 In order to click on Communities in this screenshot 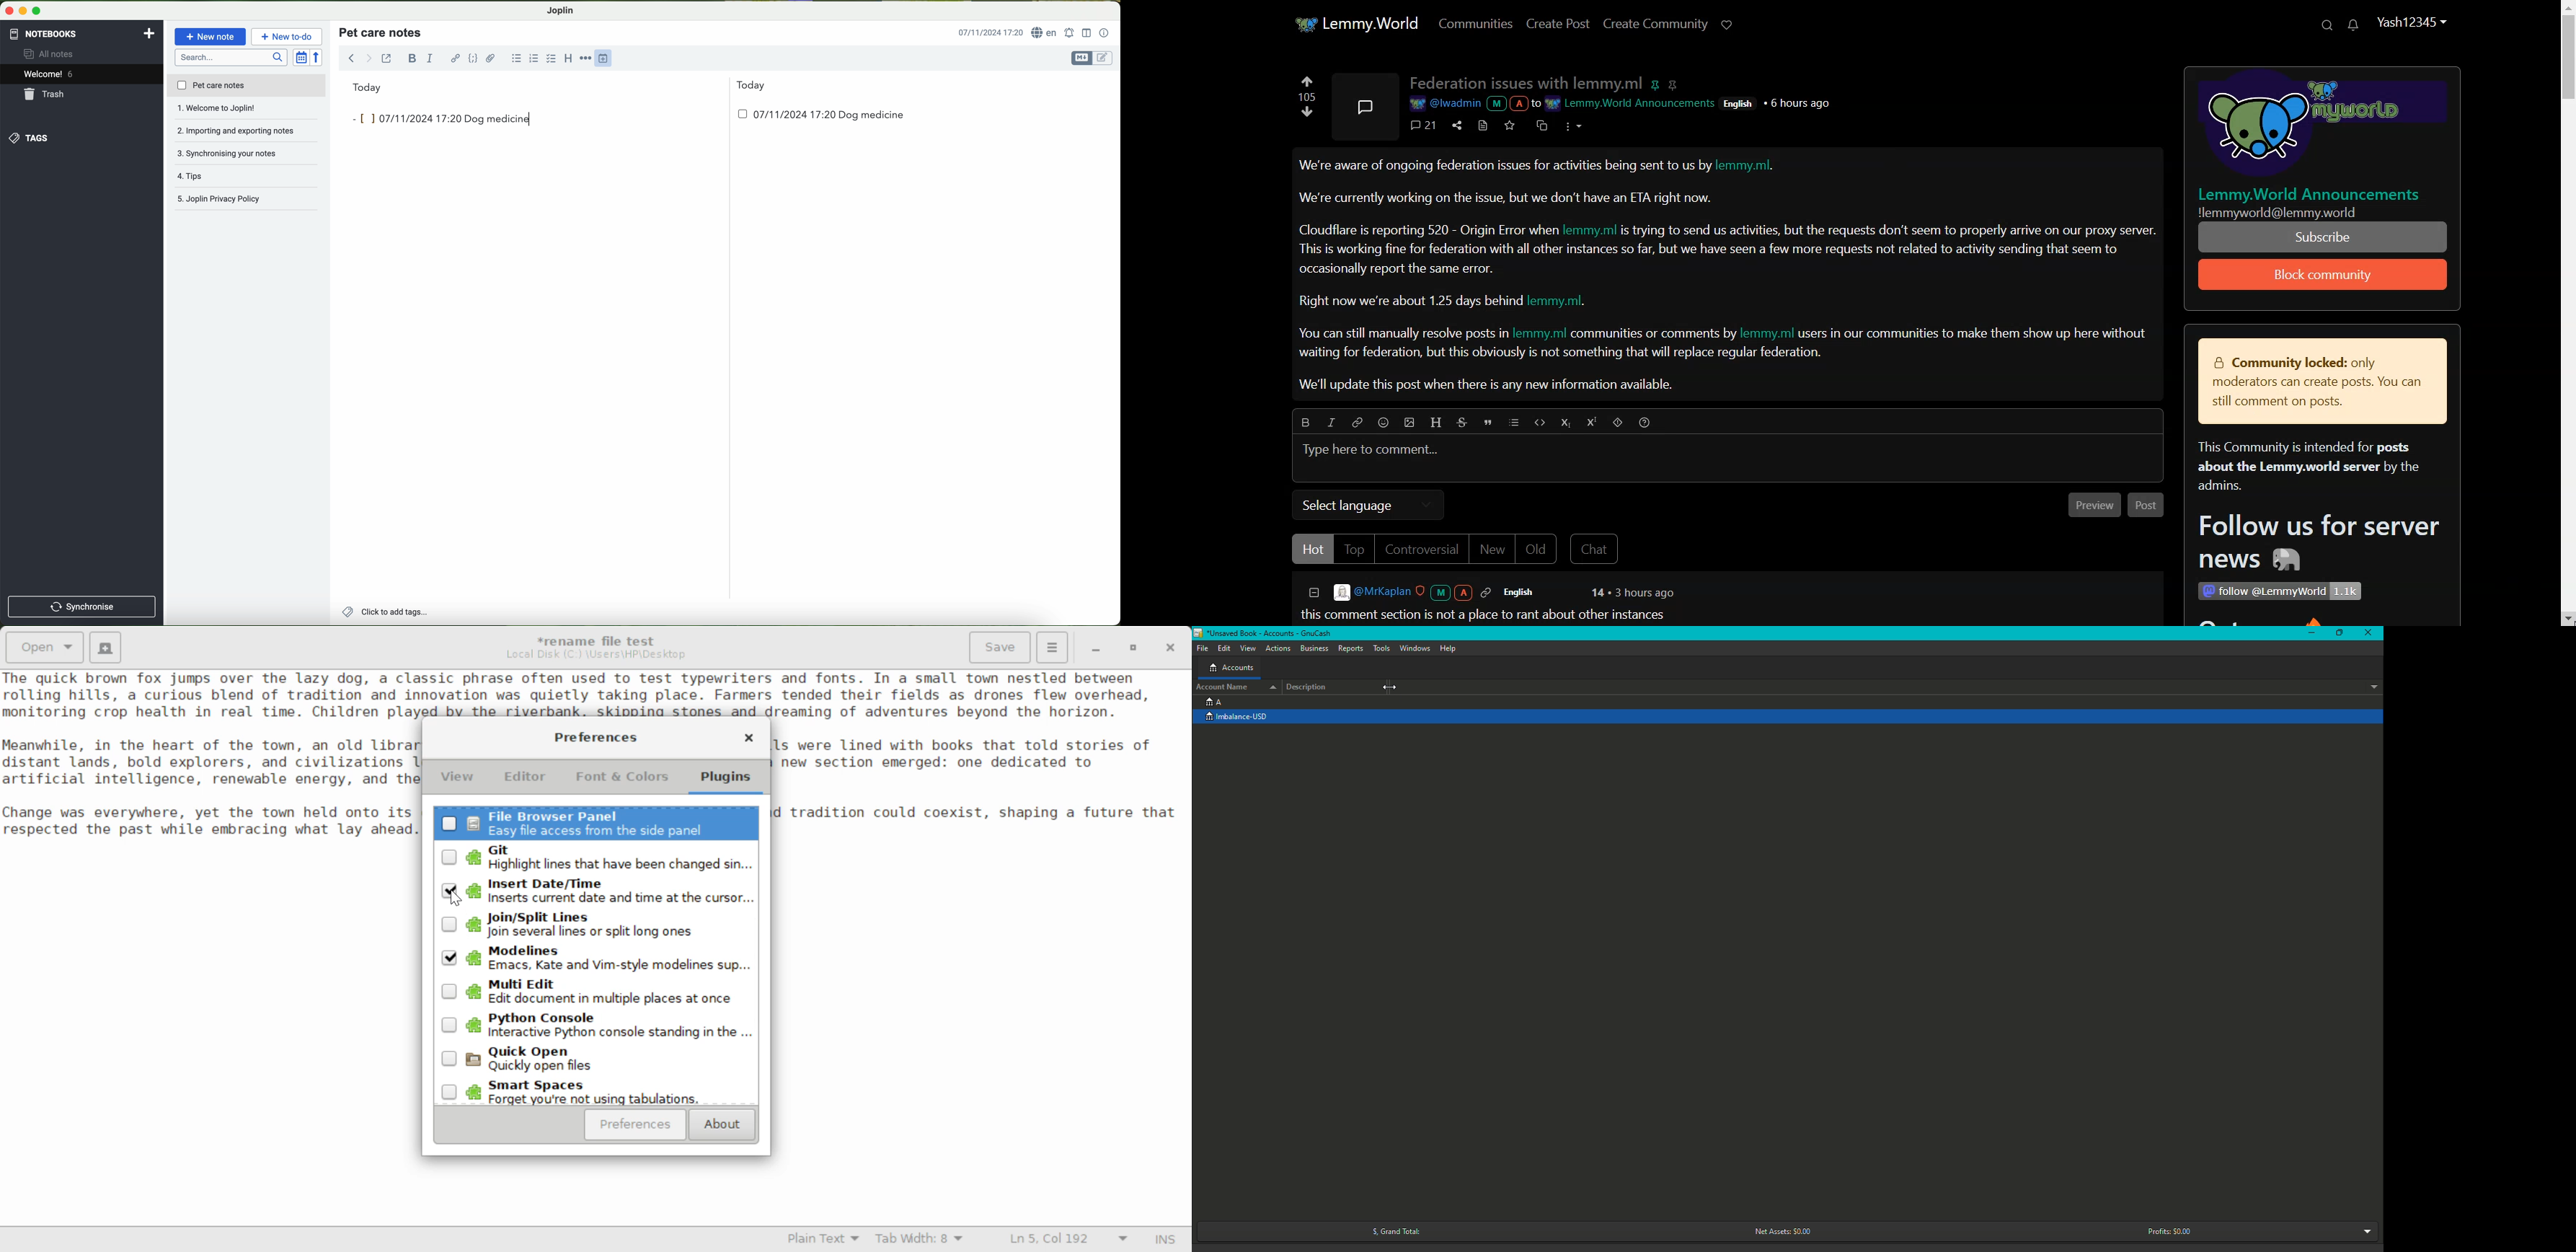, I will do `click(1475, 23)`.